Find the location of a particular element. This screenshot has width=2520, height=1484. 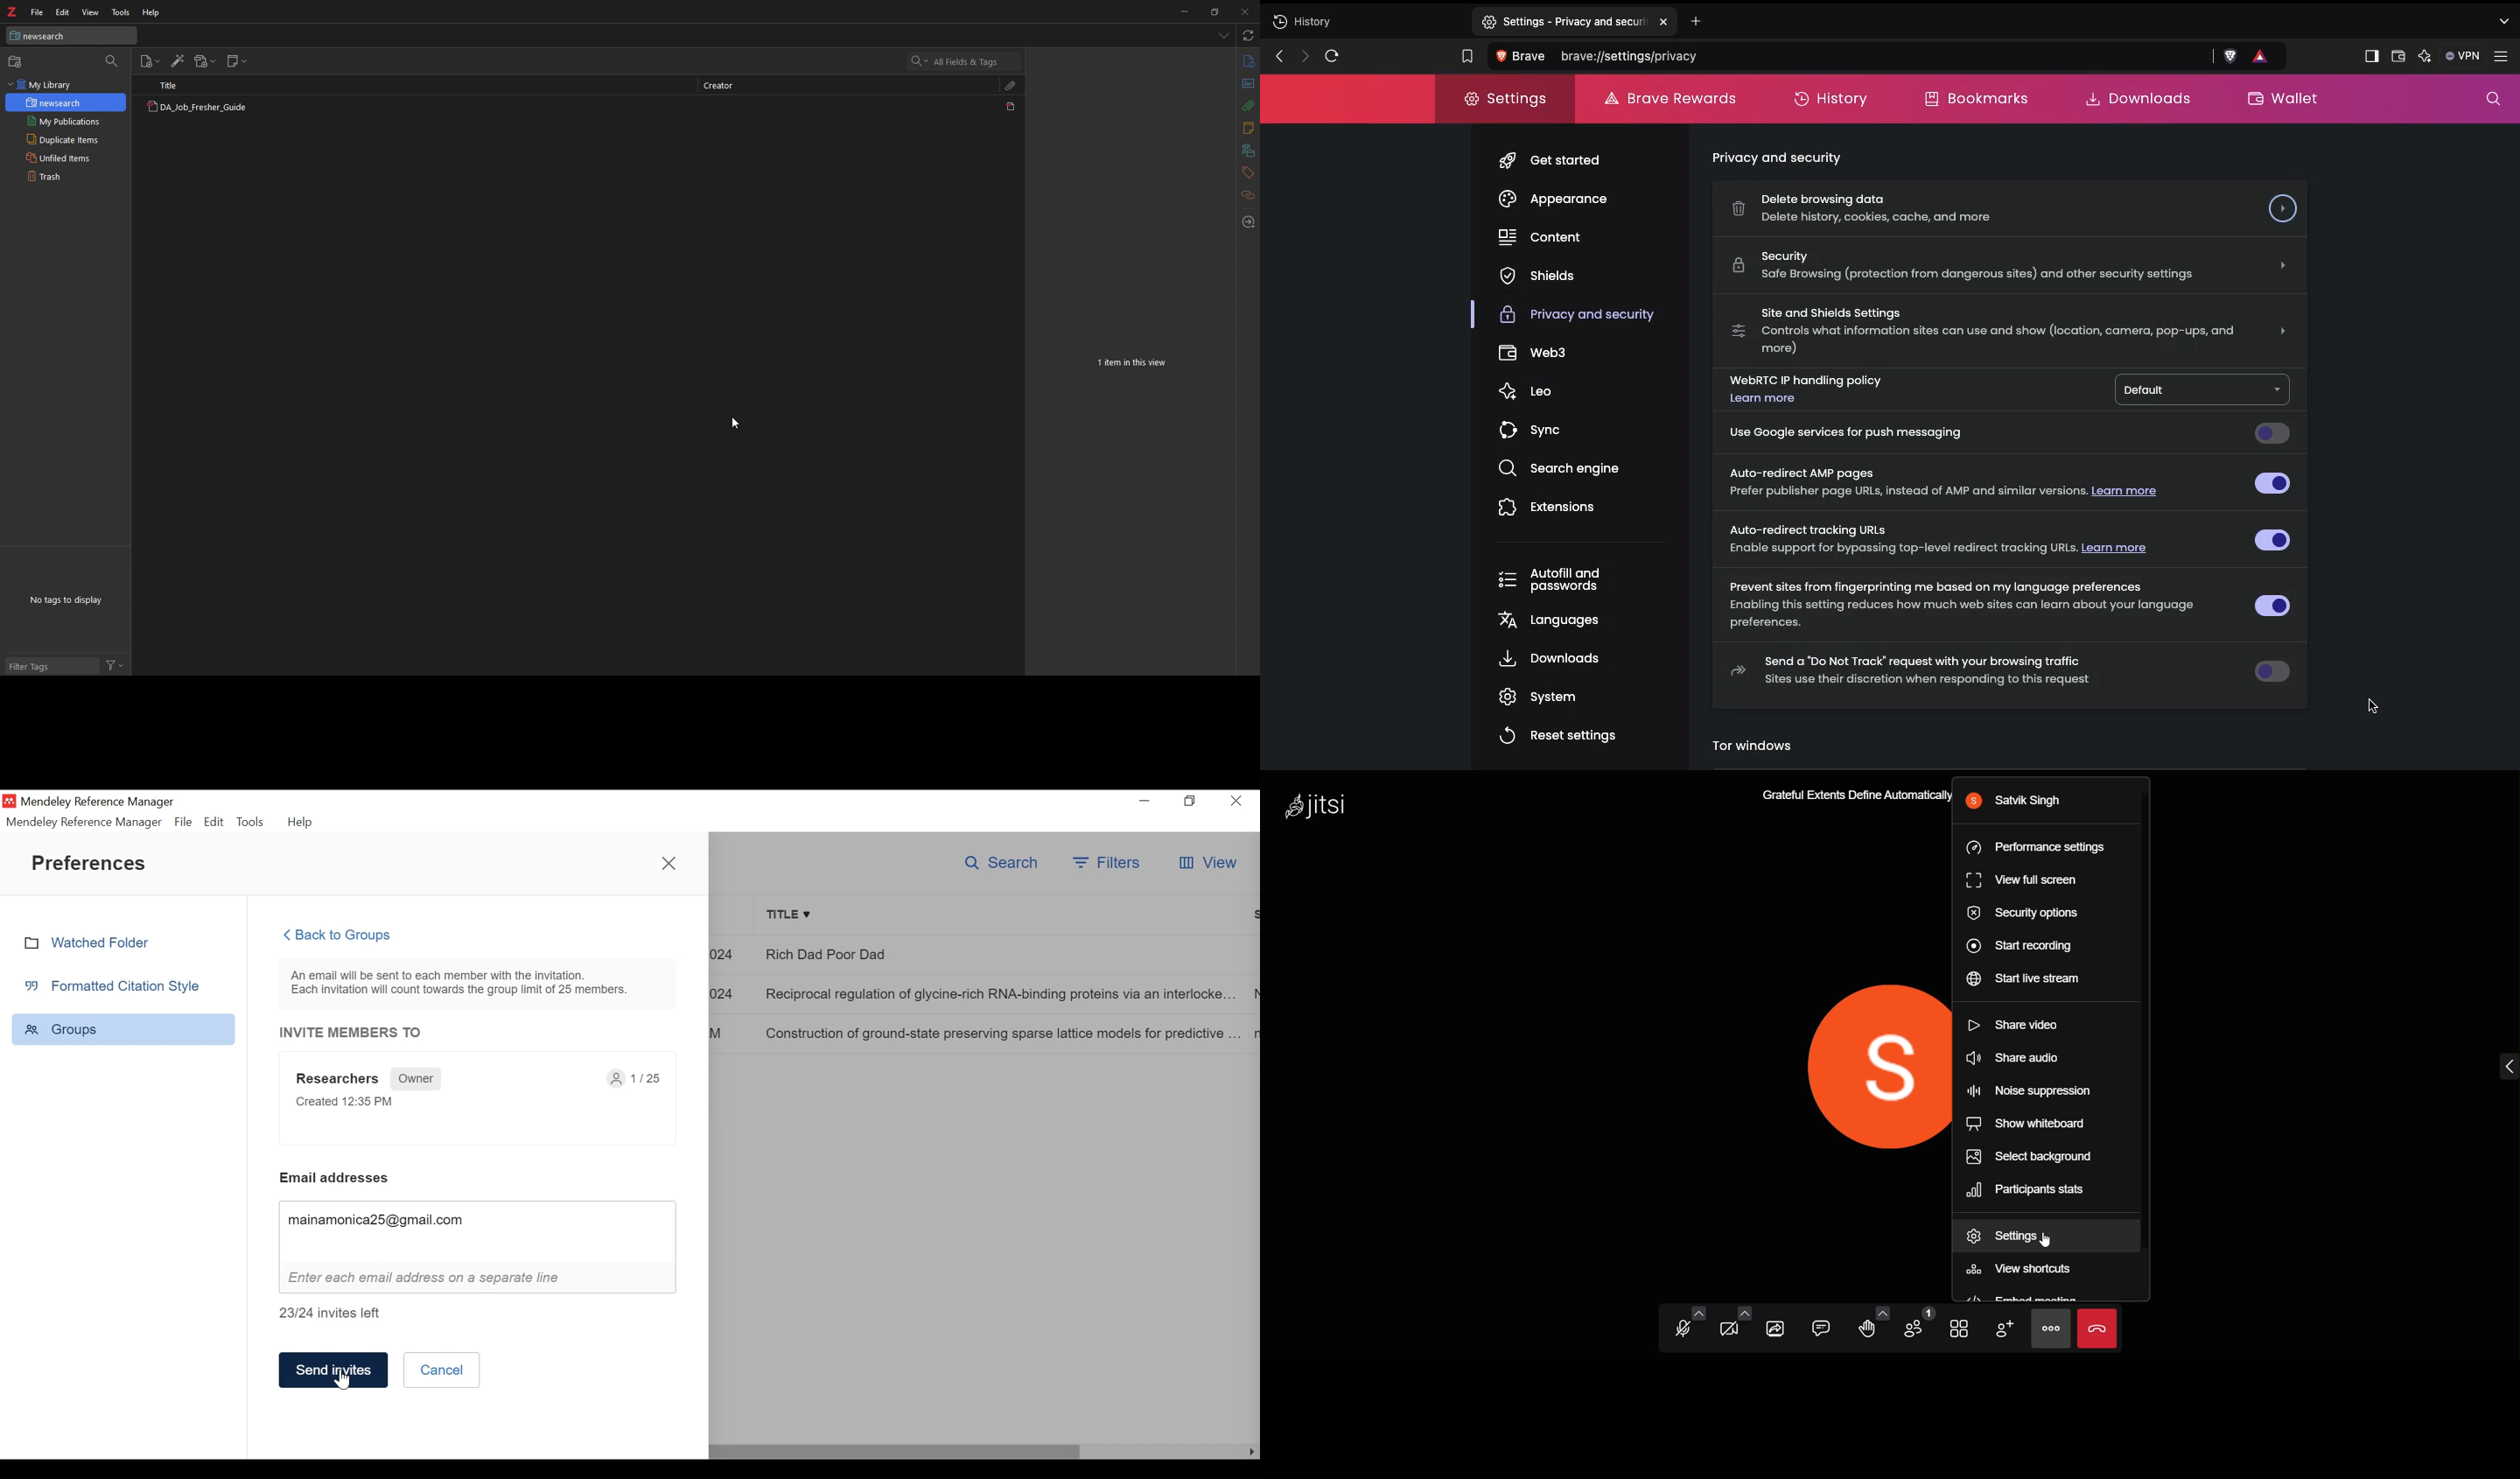

unfiled items is located at coordinates (66, 158).